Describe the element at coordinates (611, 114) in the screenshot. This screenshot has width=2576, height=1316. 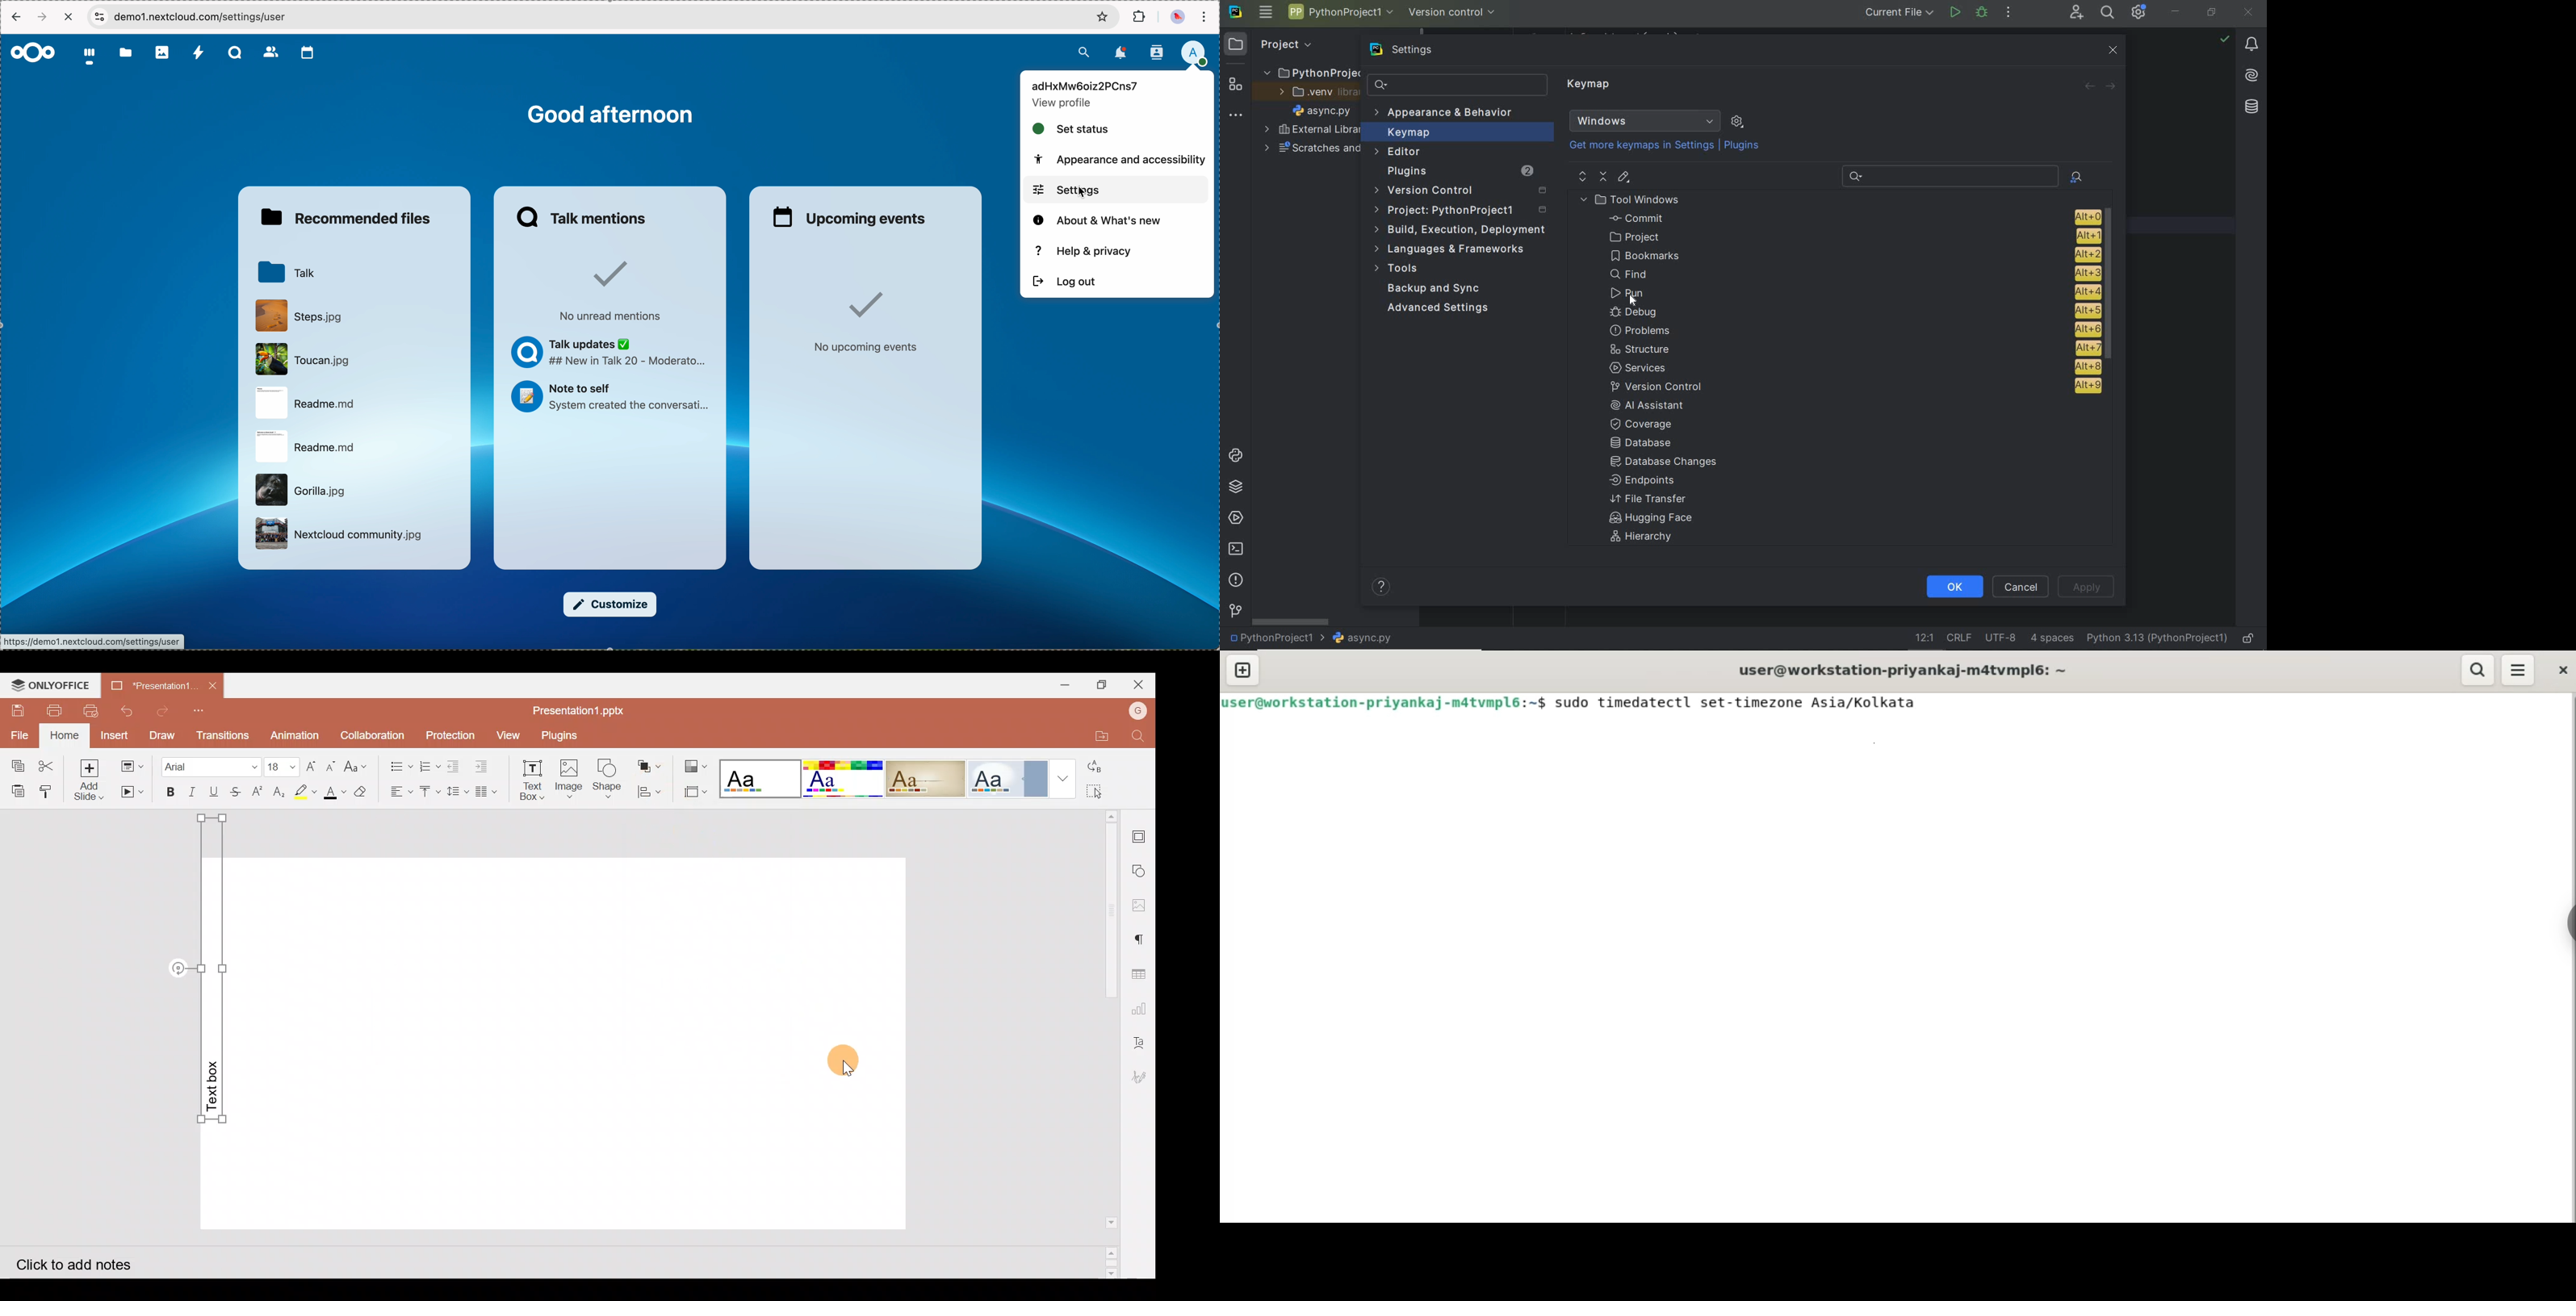
I see `good afternoon` at that location.